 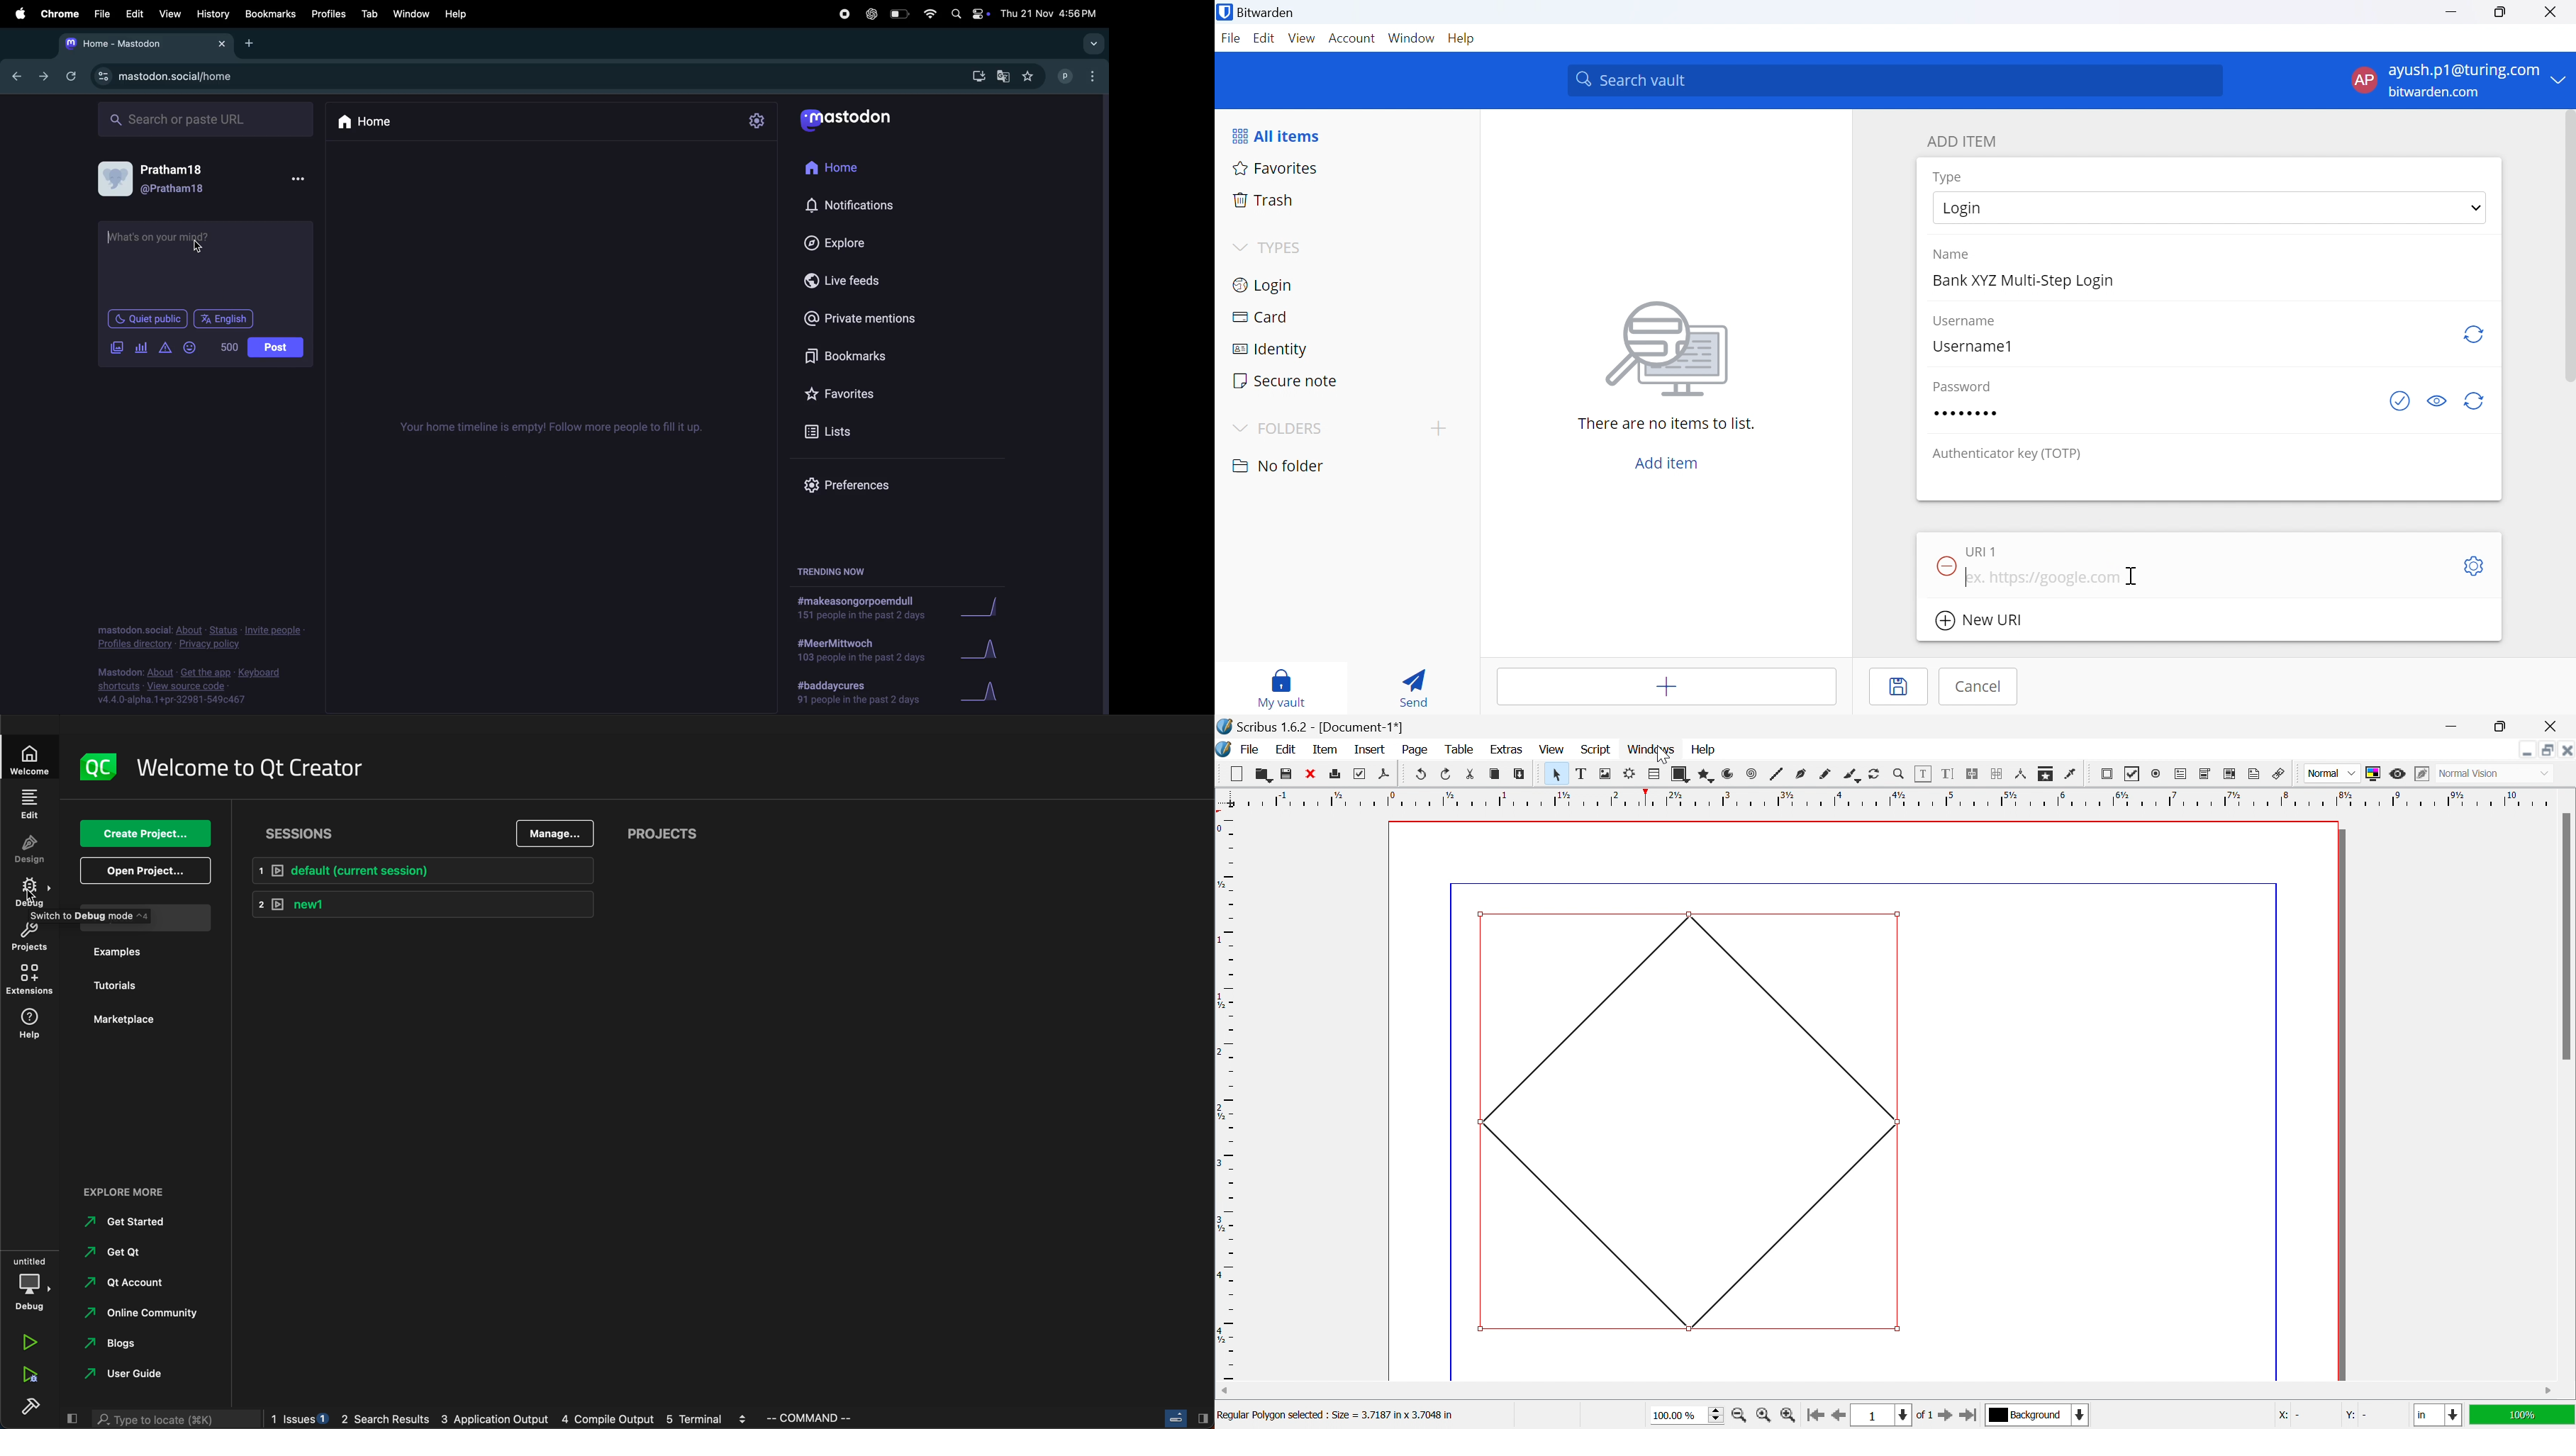 I want to click on create, so click(x=145, y=833).